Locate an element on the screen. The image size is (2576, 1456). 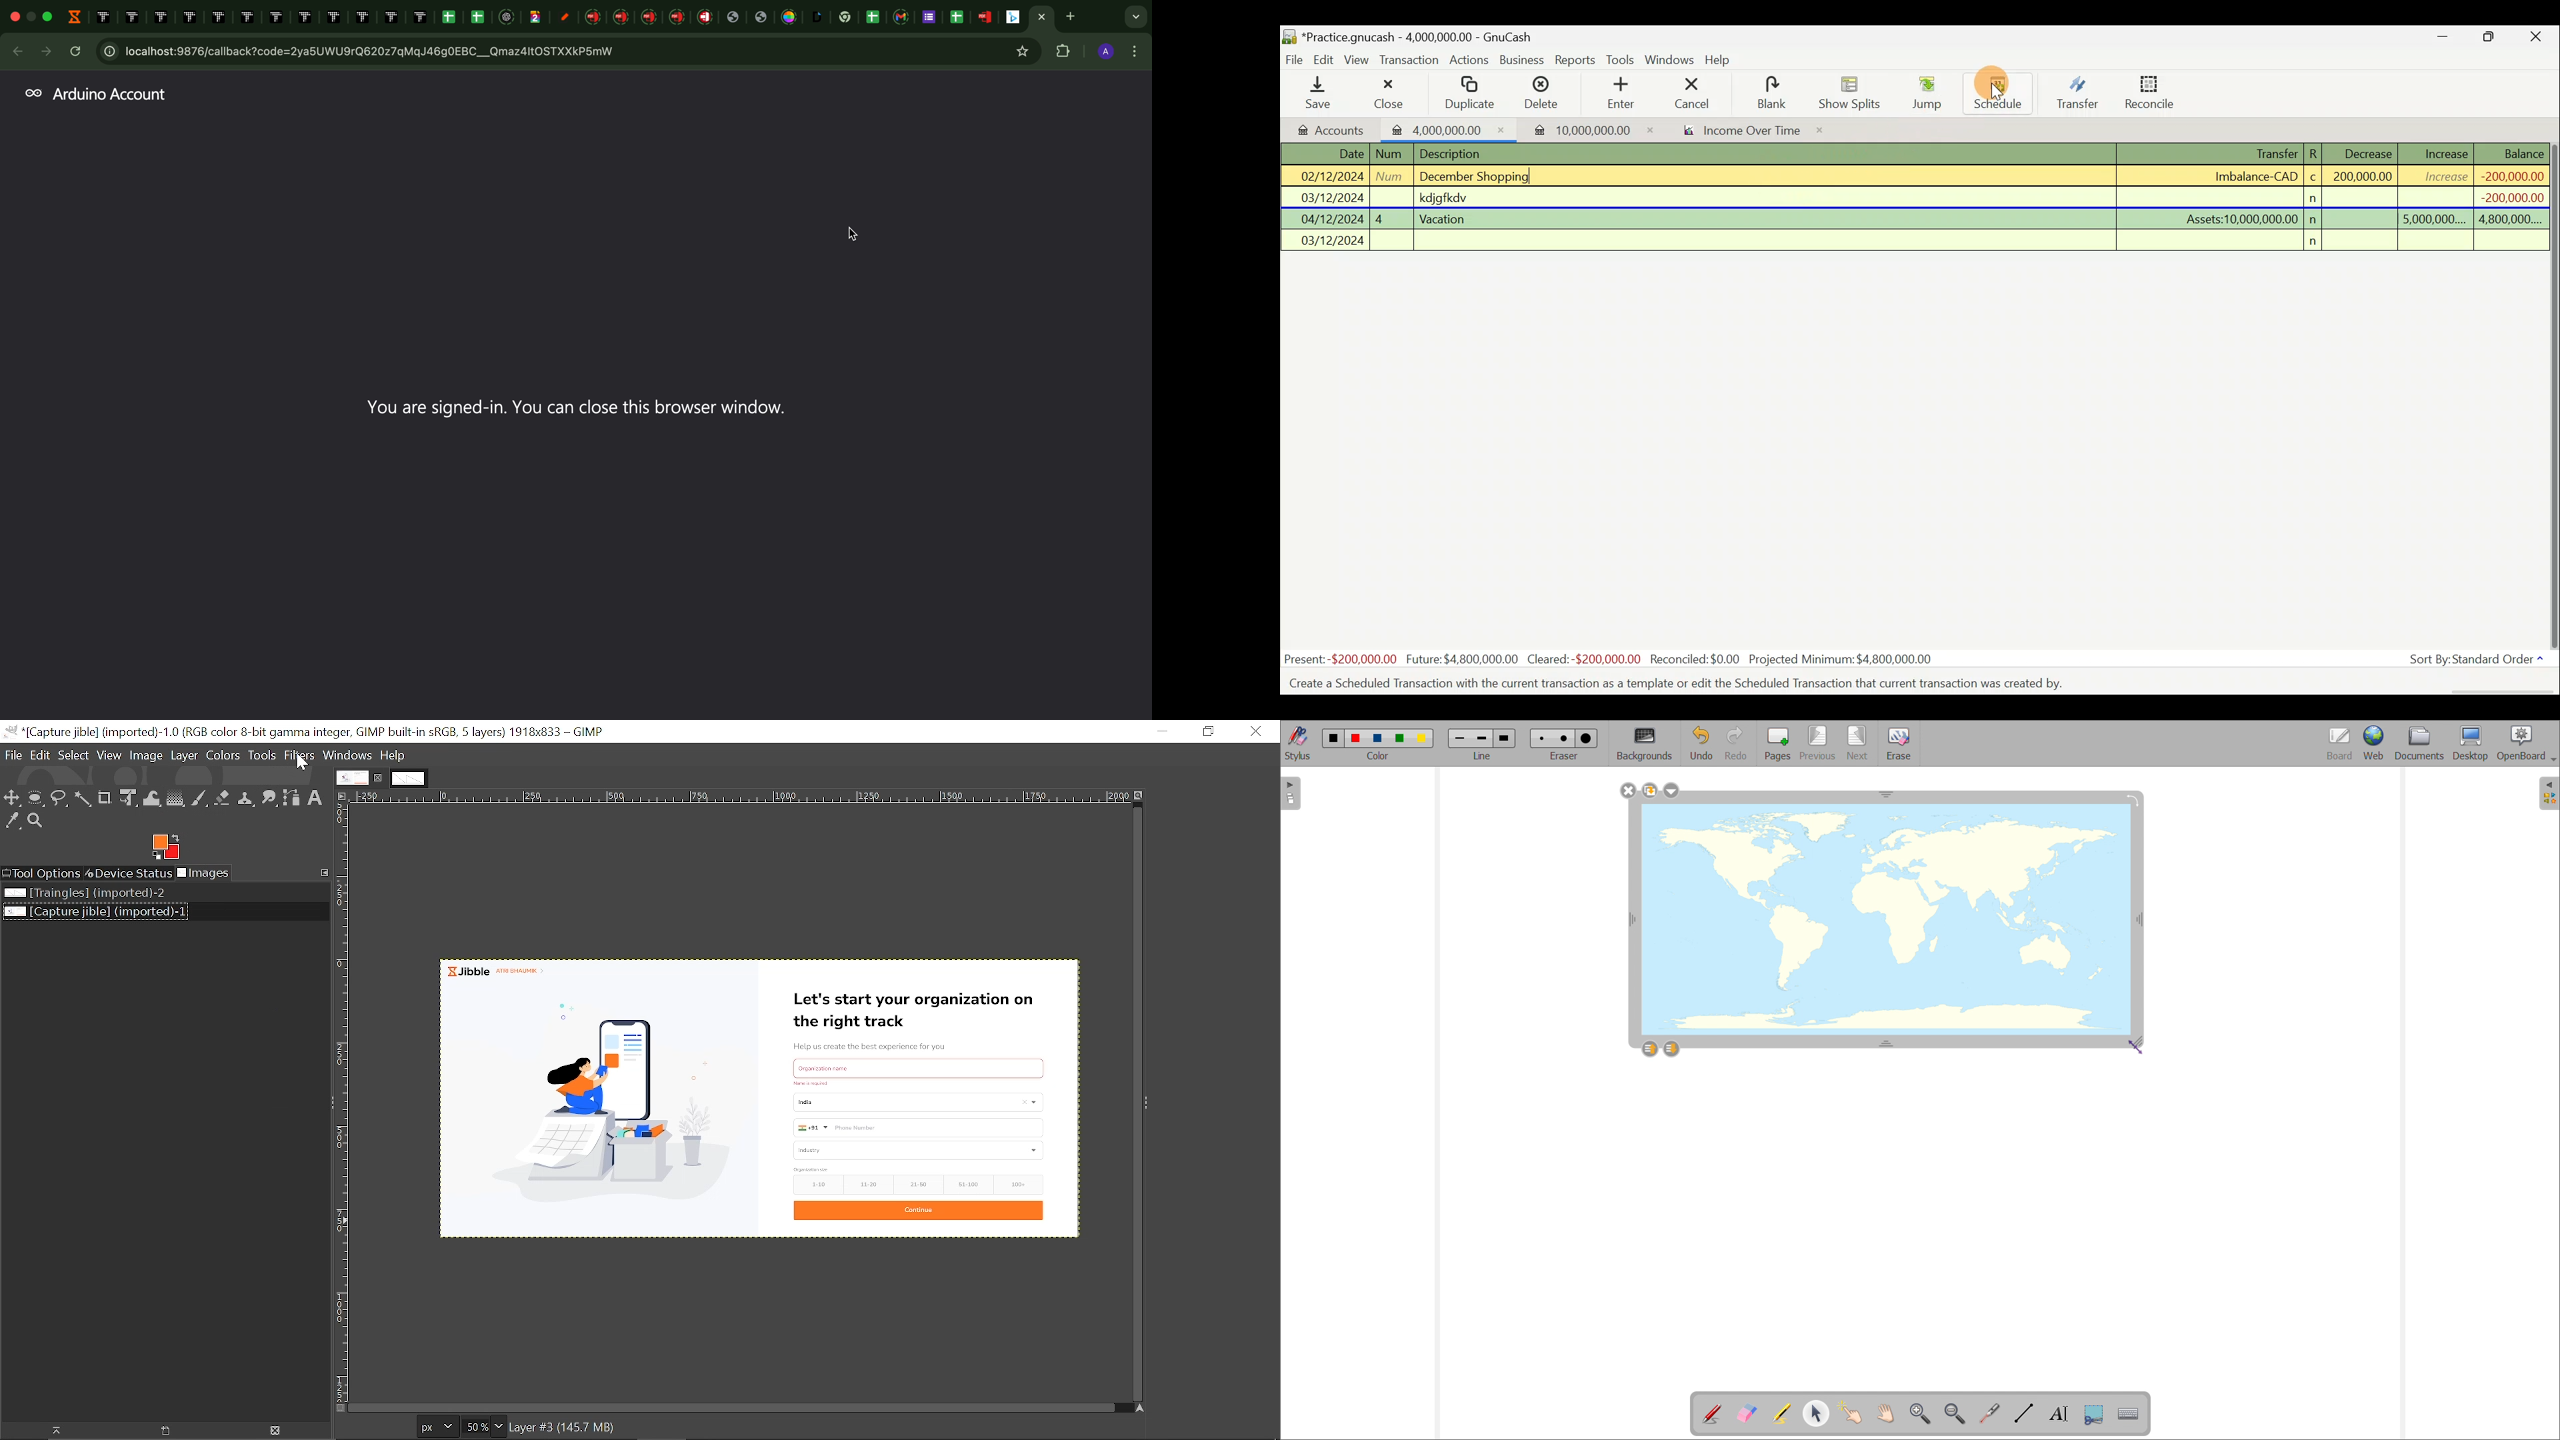
Tools is located at coordinates (264, 757).